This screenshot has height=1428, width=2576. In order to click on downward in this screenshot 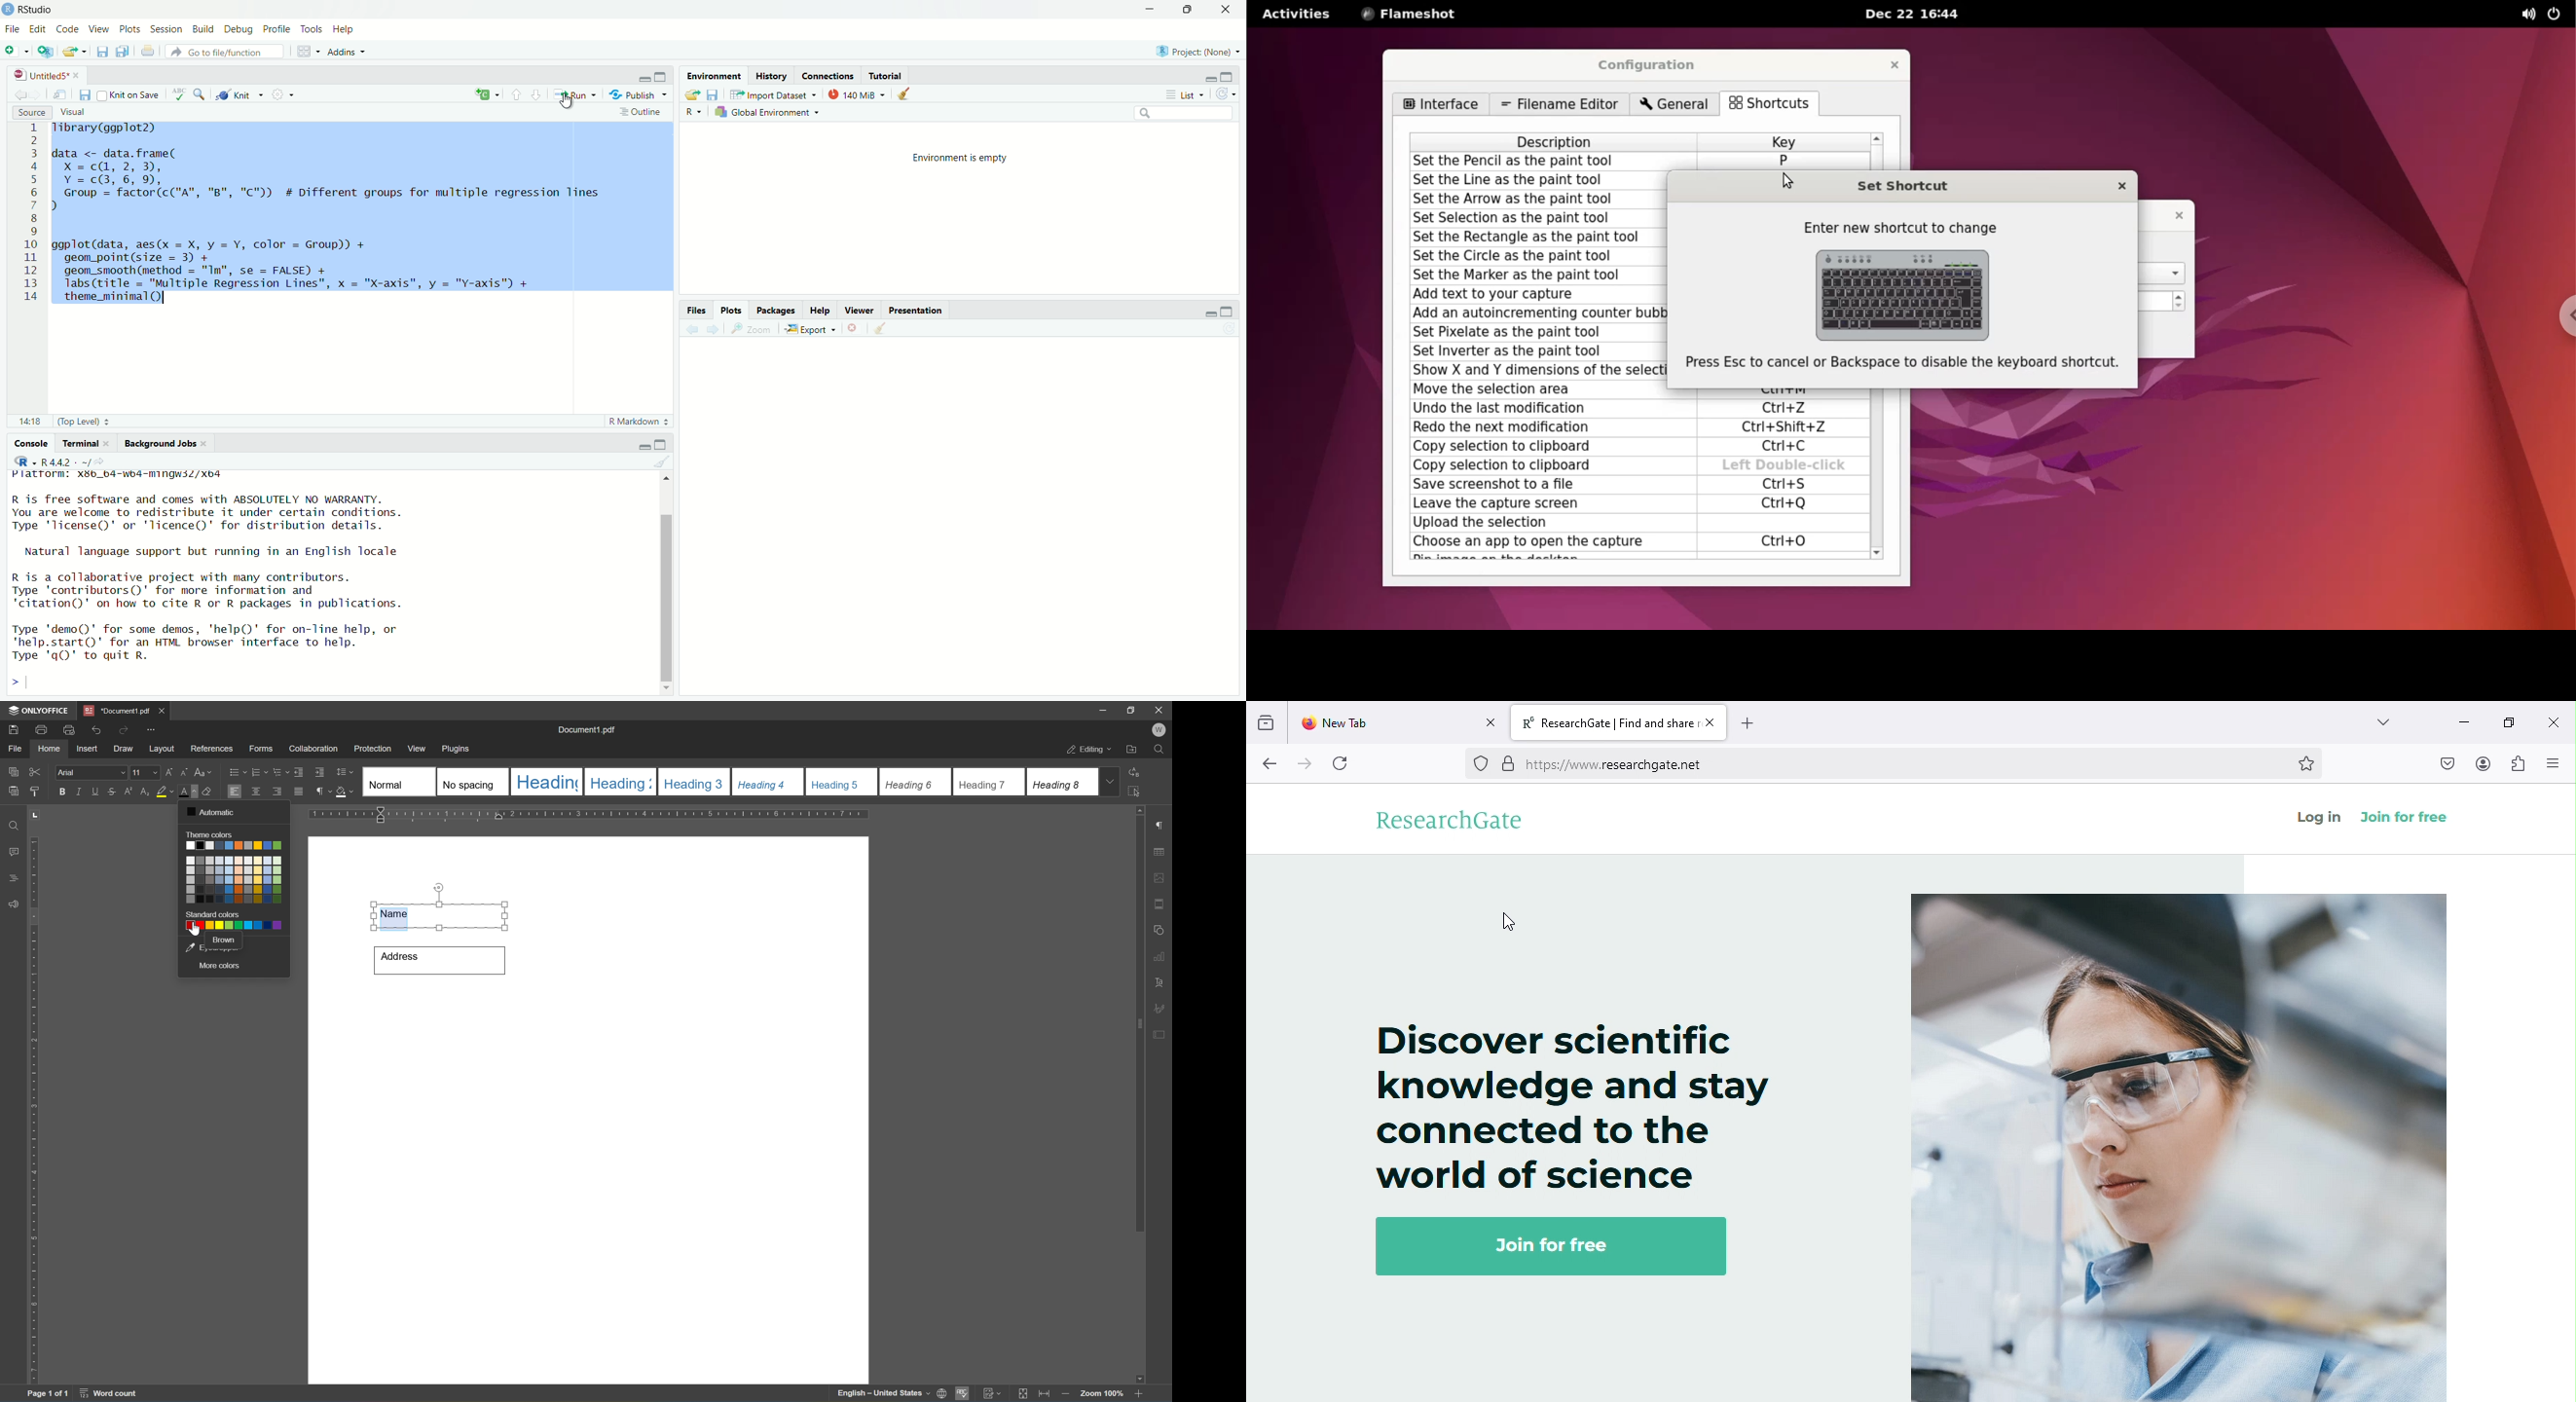, I will do `click(539, 97)`.